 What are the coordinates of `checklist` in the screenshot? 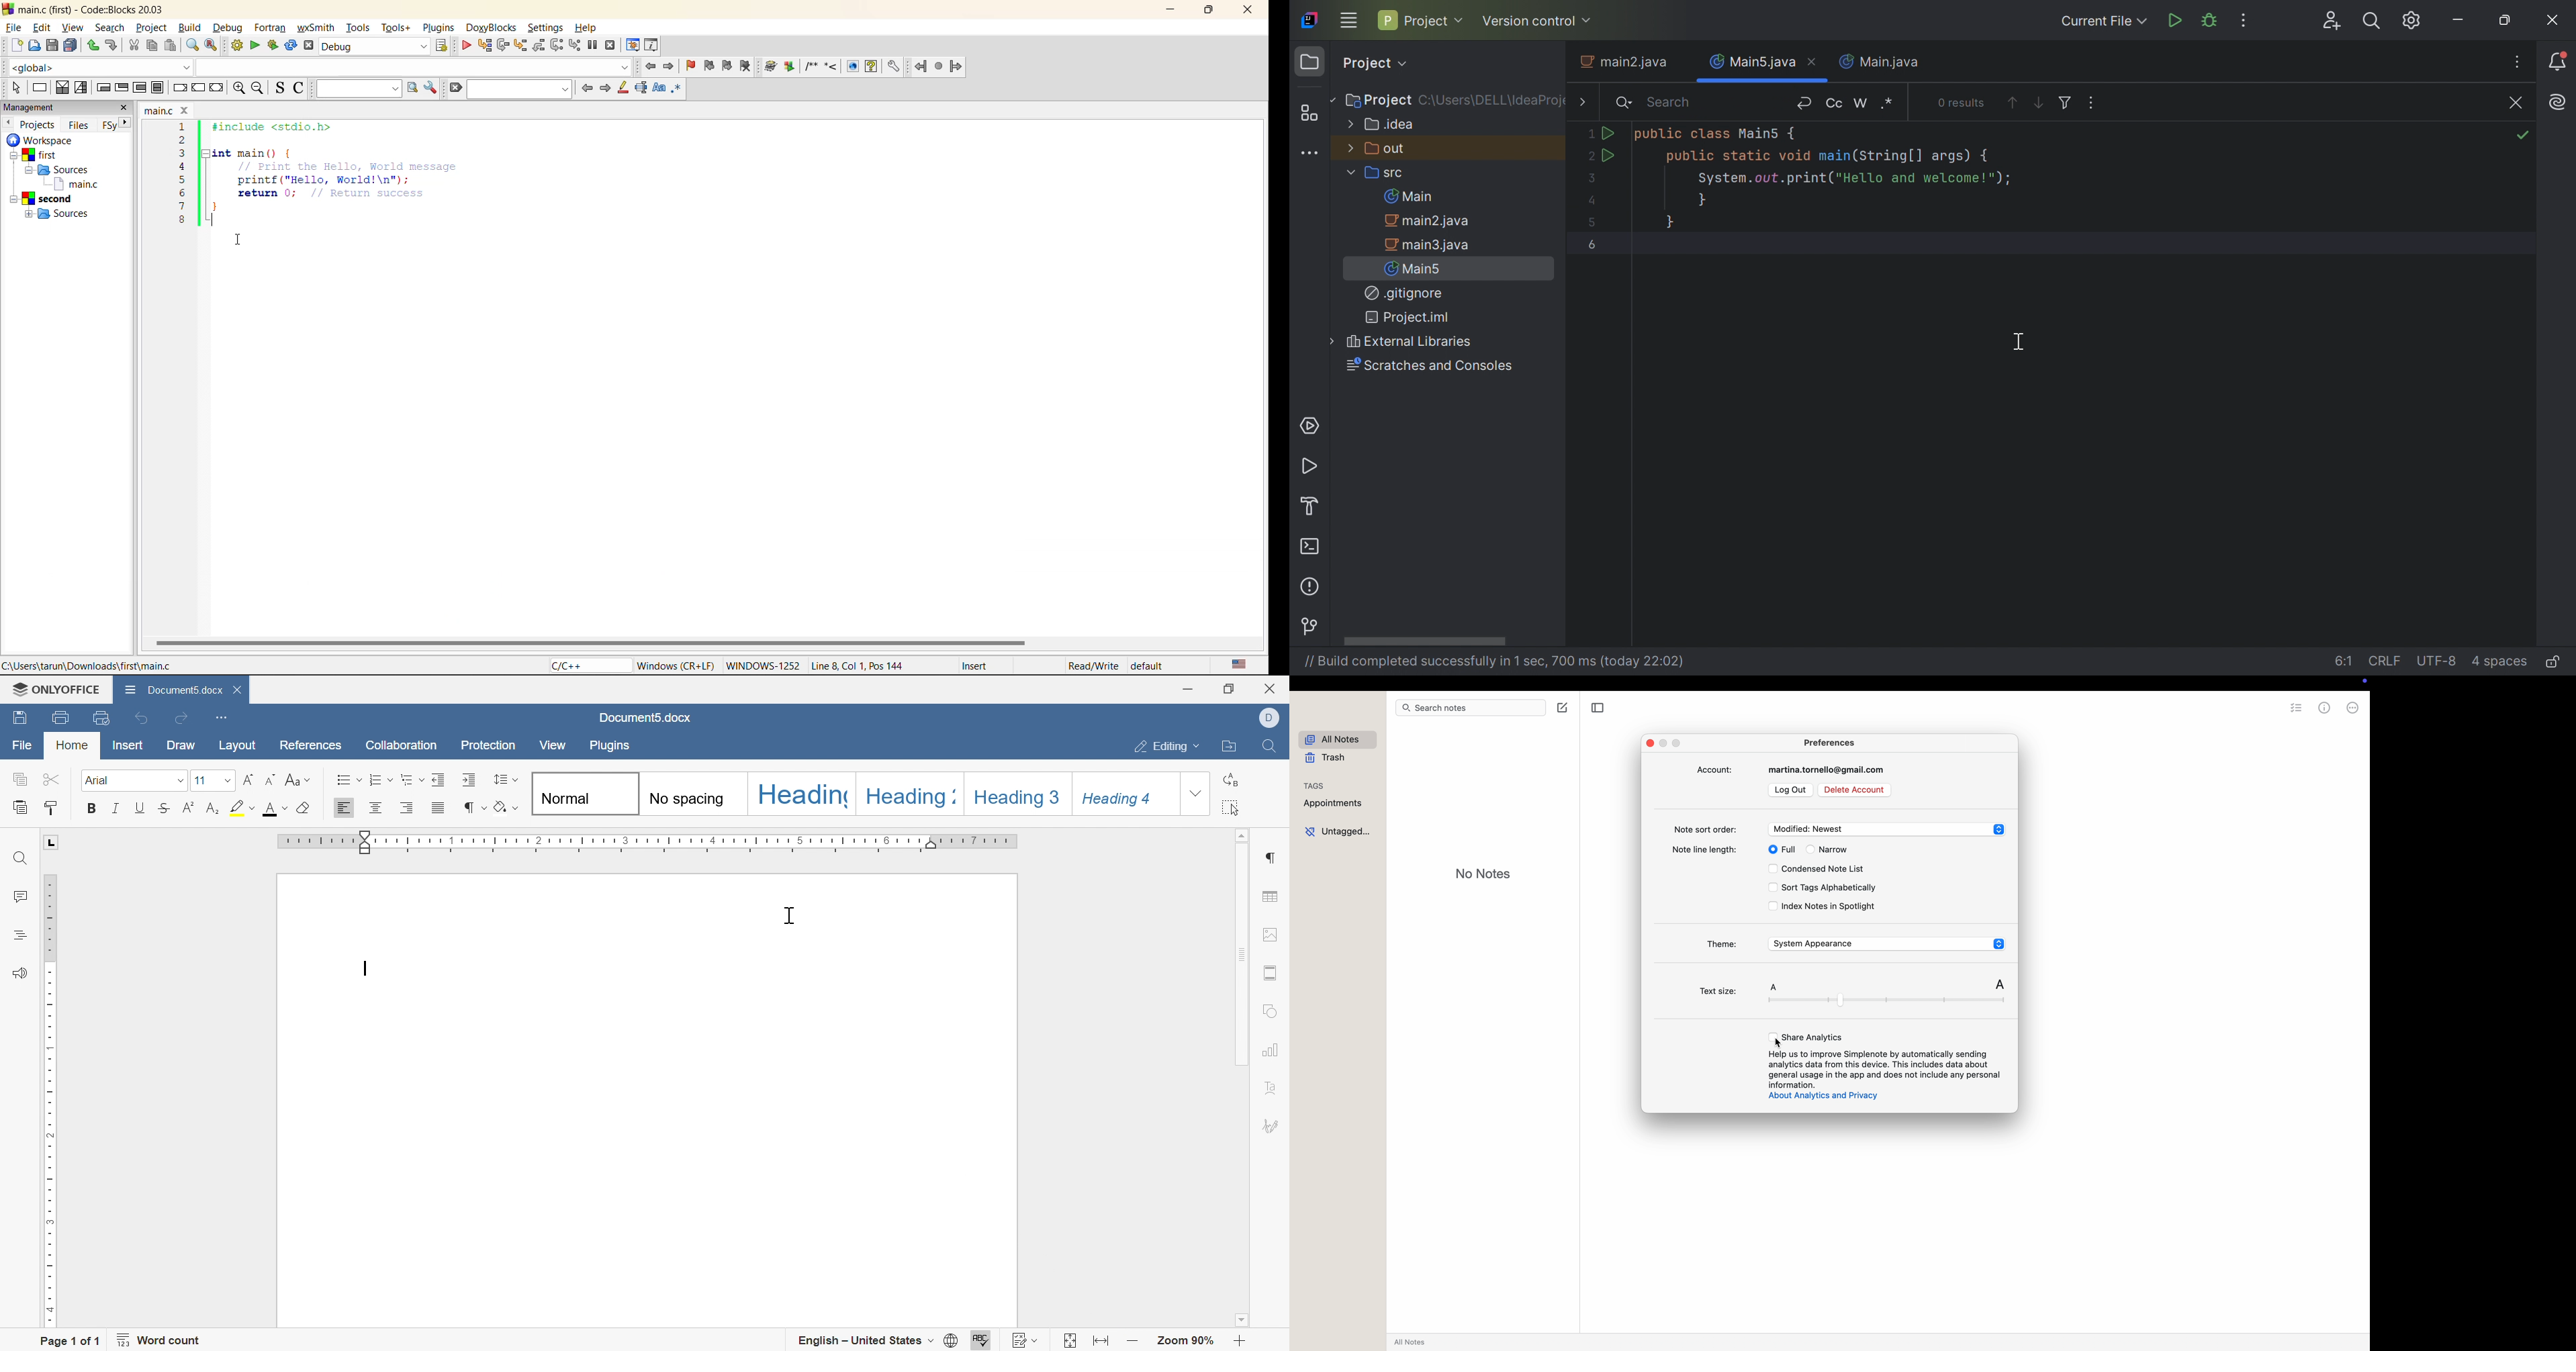 It's located at (2295, 710).